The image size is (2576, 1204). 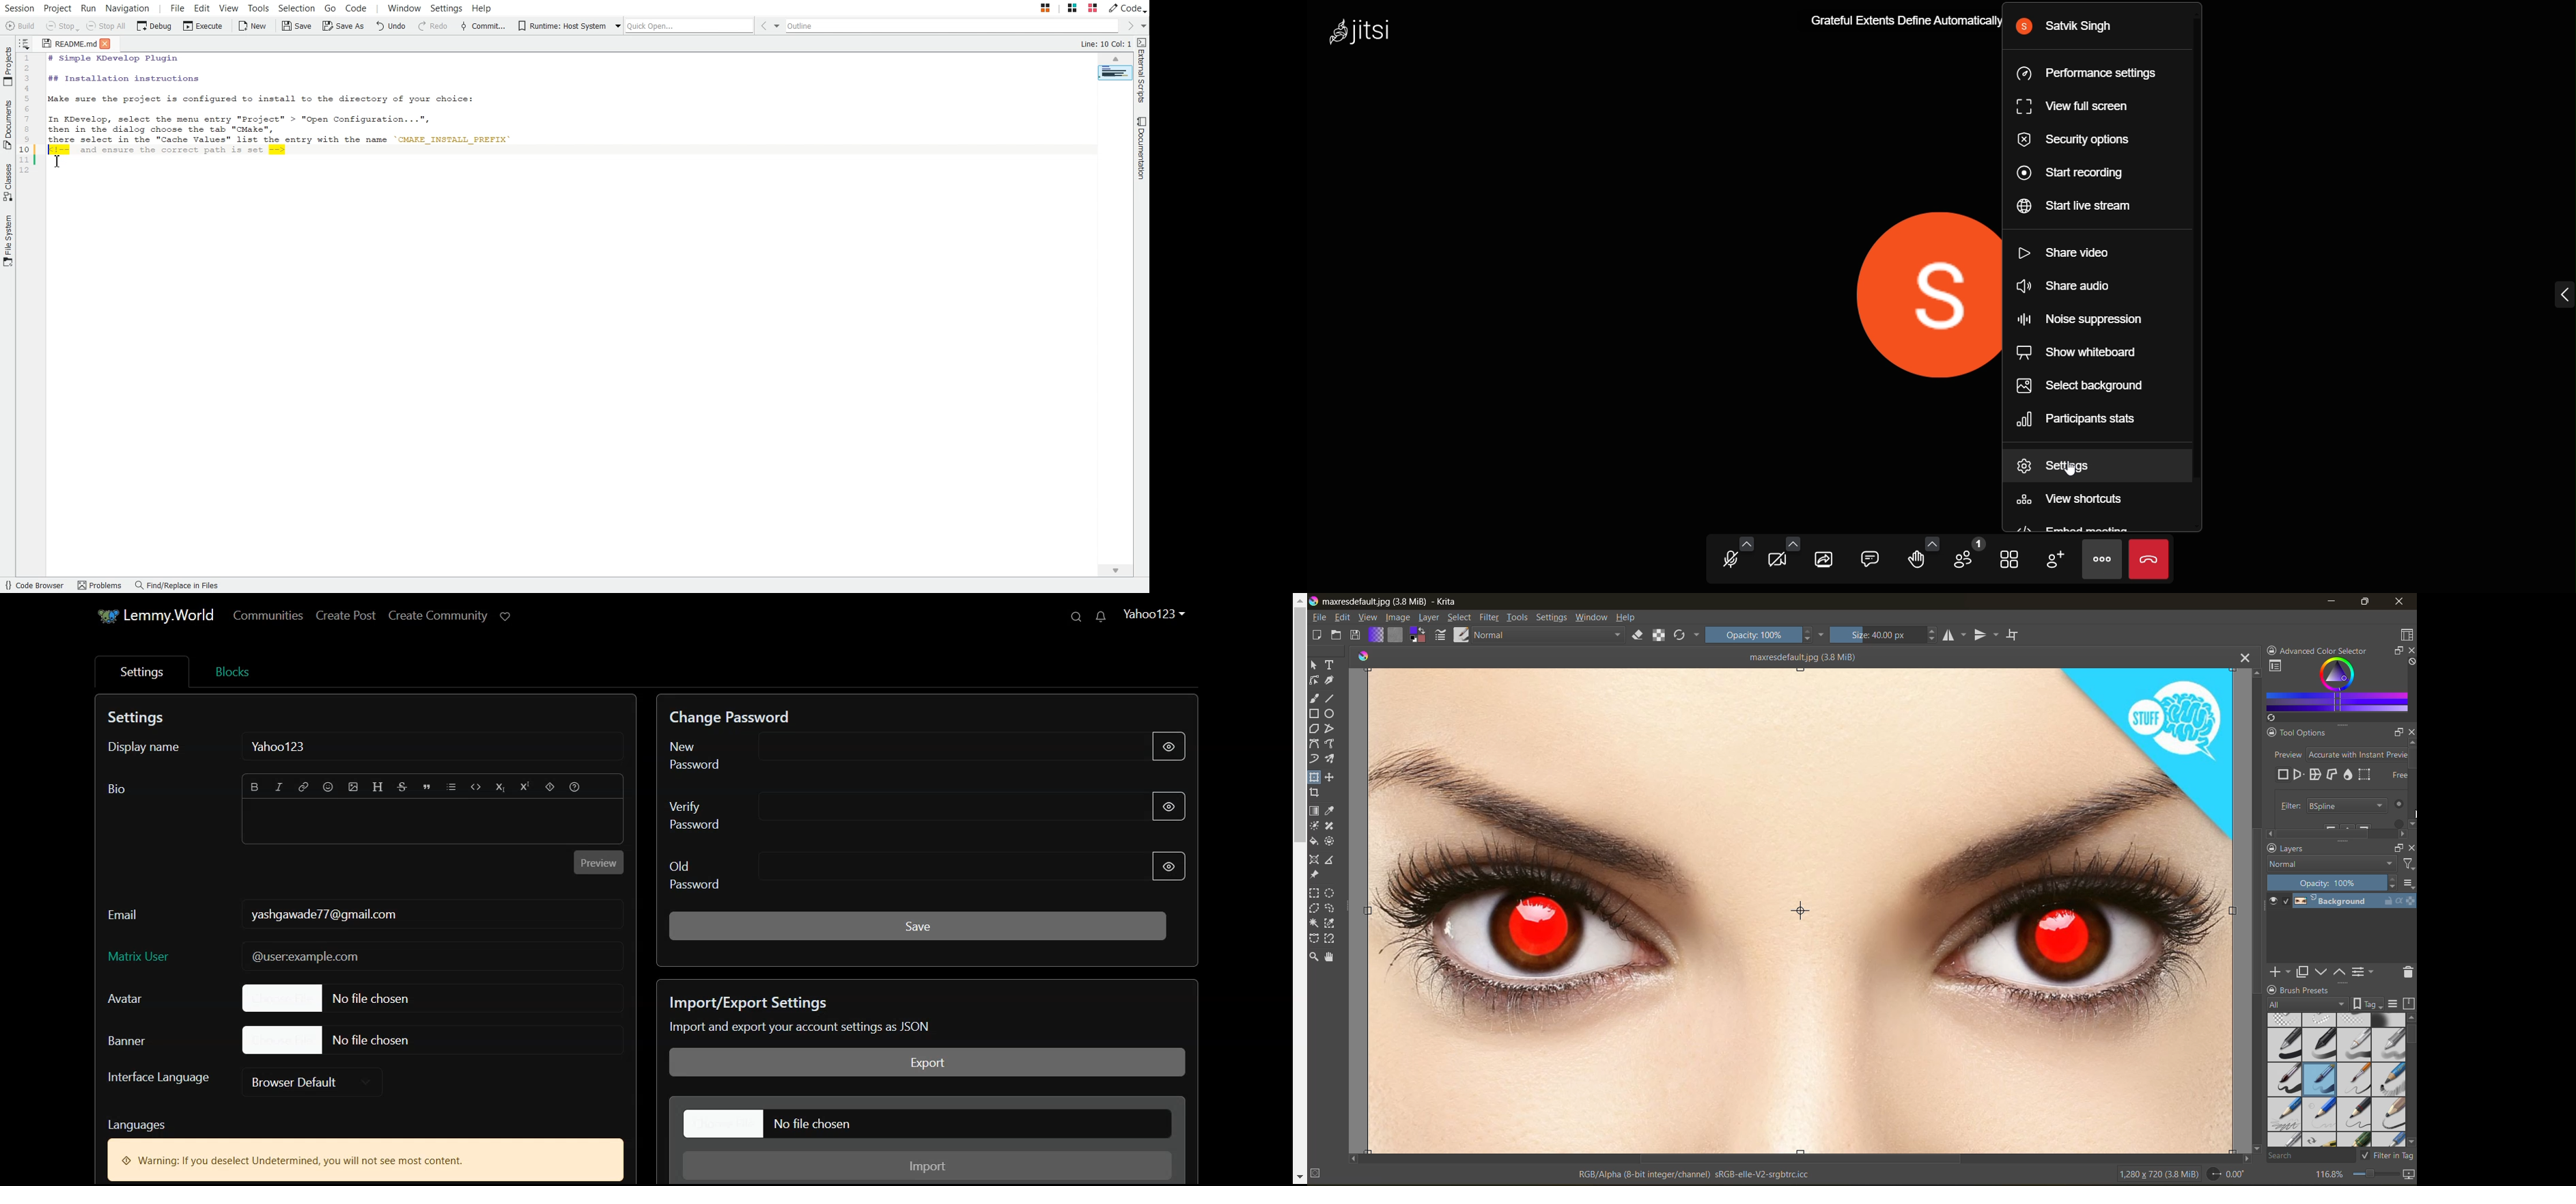 What do you see at coordinates (1461, 635) in the screenshot?
I see `choose brush preset` at bounding box center [1461, 635].